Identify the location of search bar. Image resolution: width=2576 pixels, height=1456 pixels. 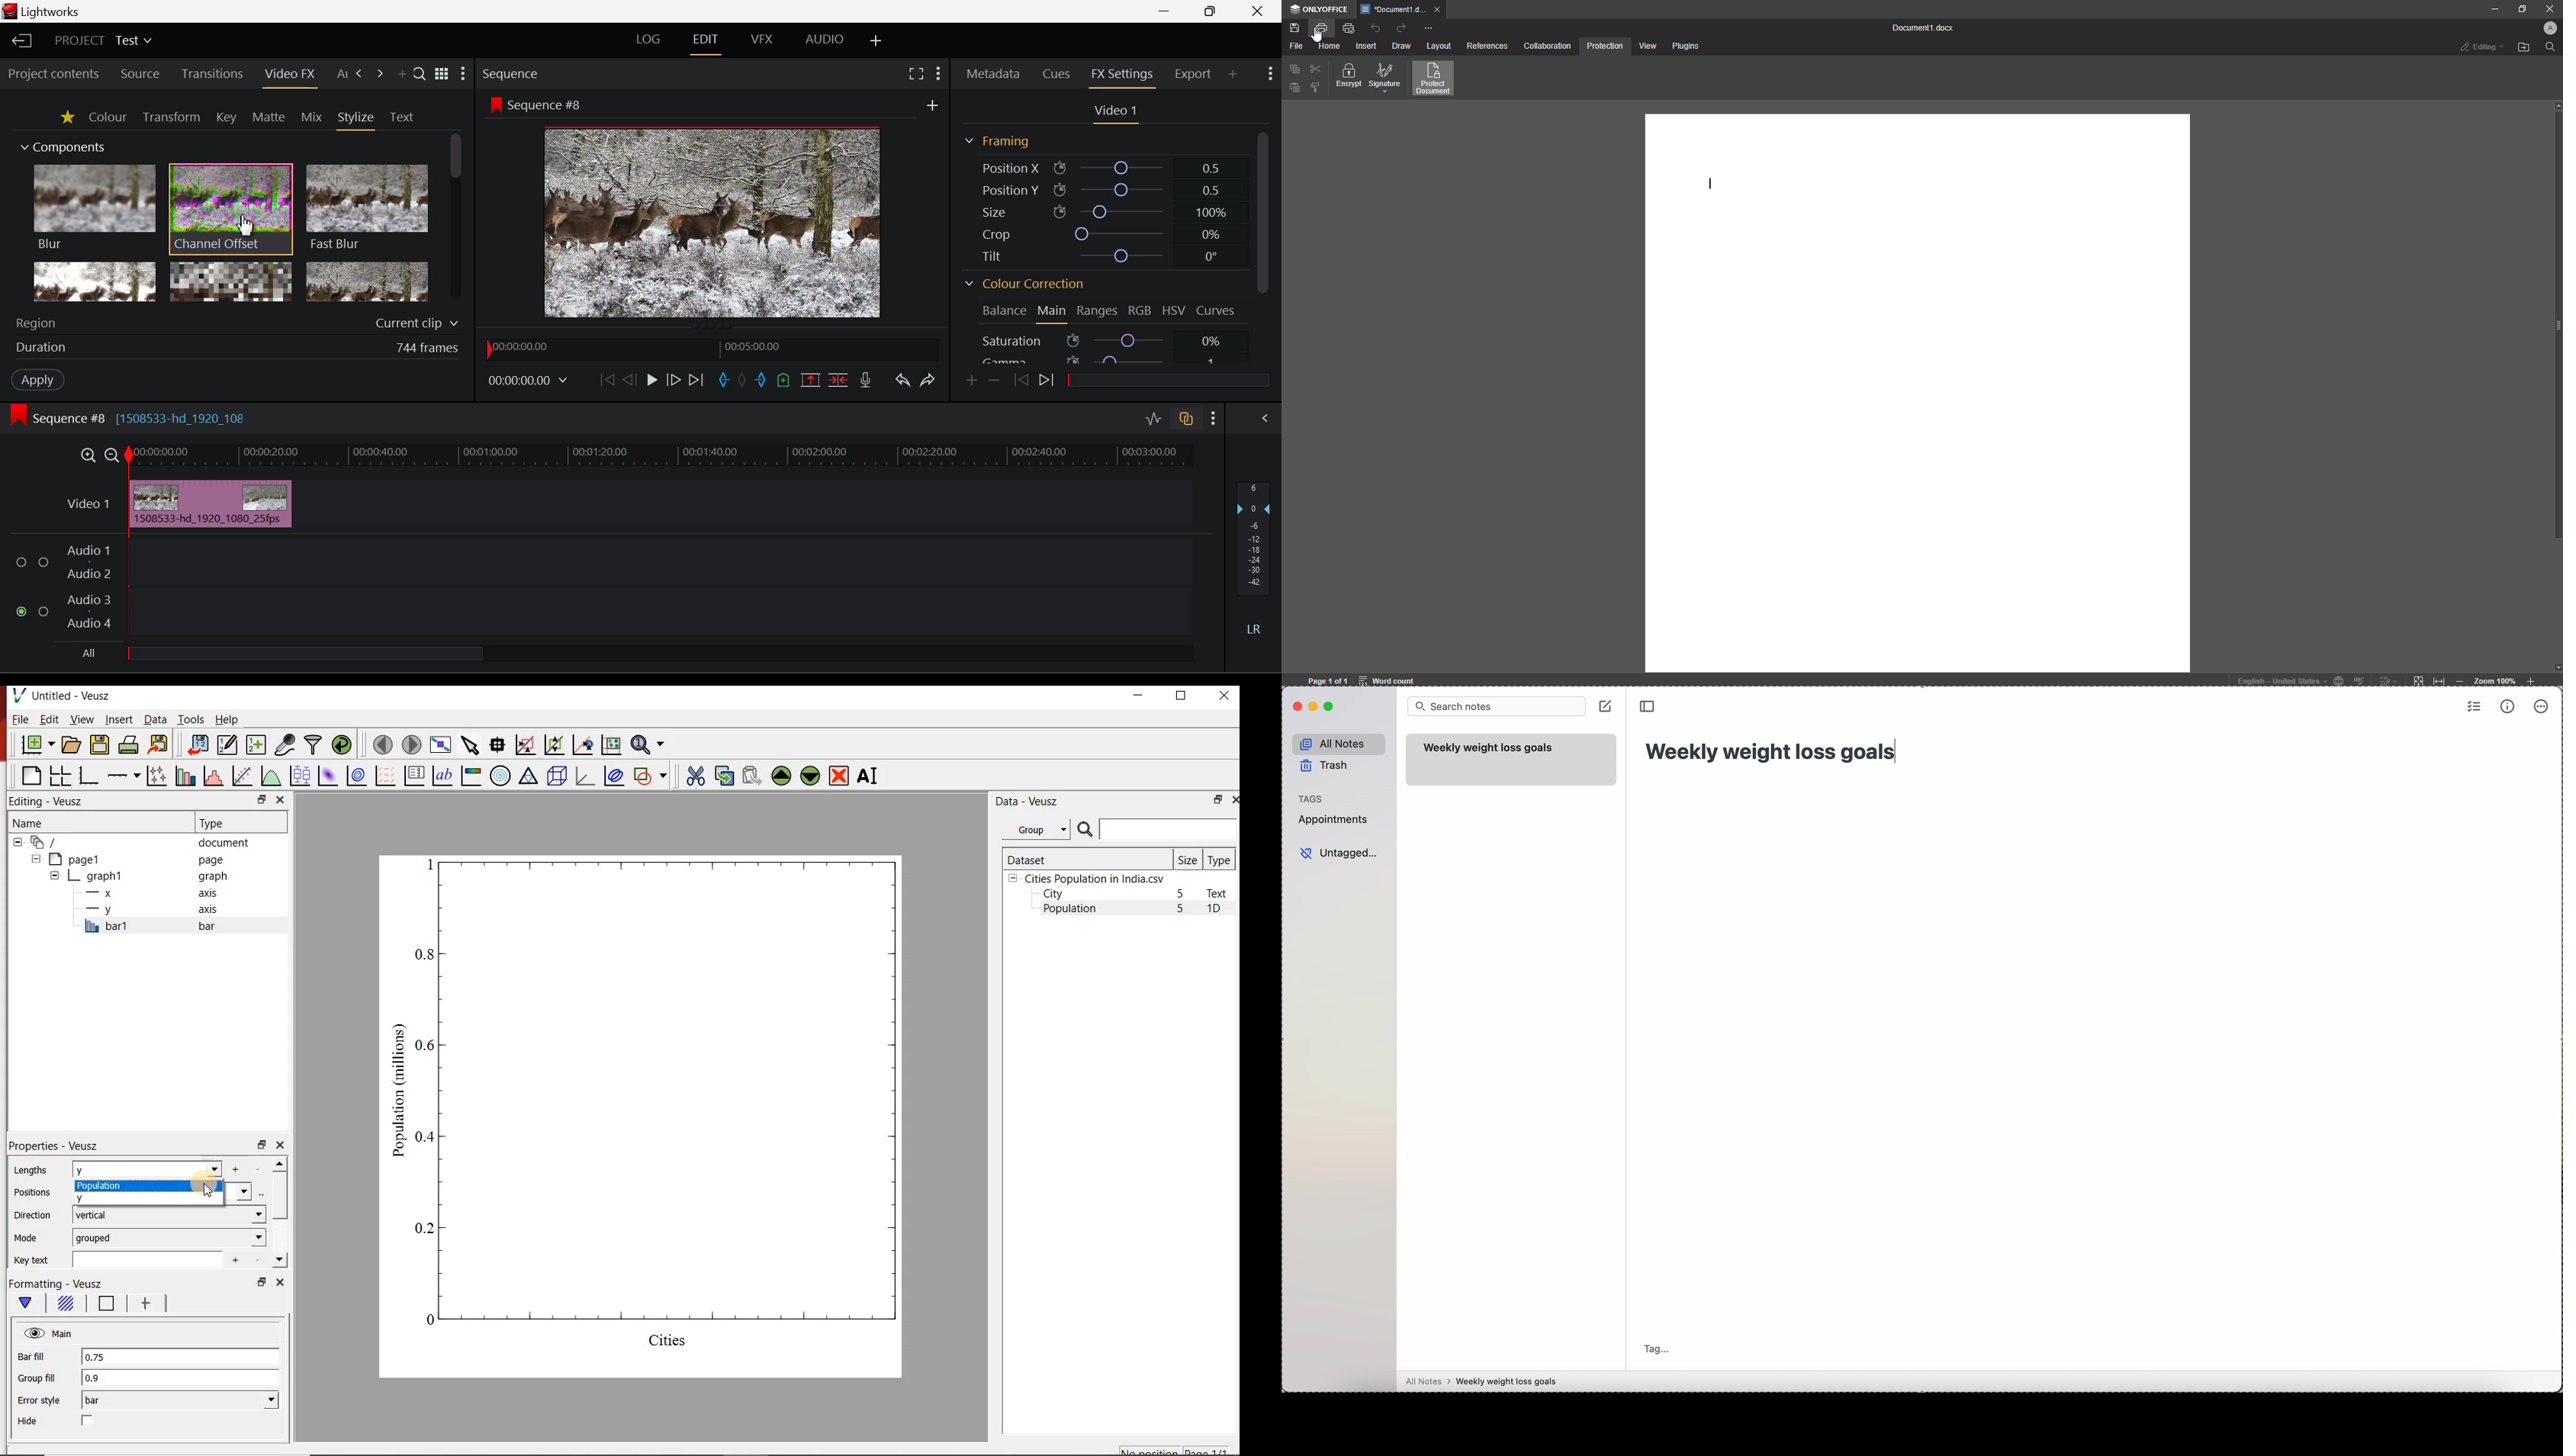
(1497, 706).